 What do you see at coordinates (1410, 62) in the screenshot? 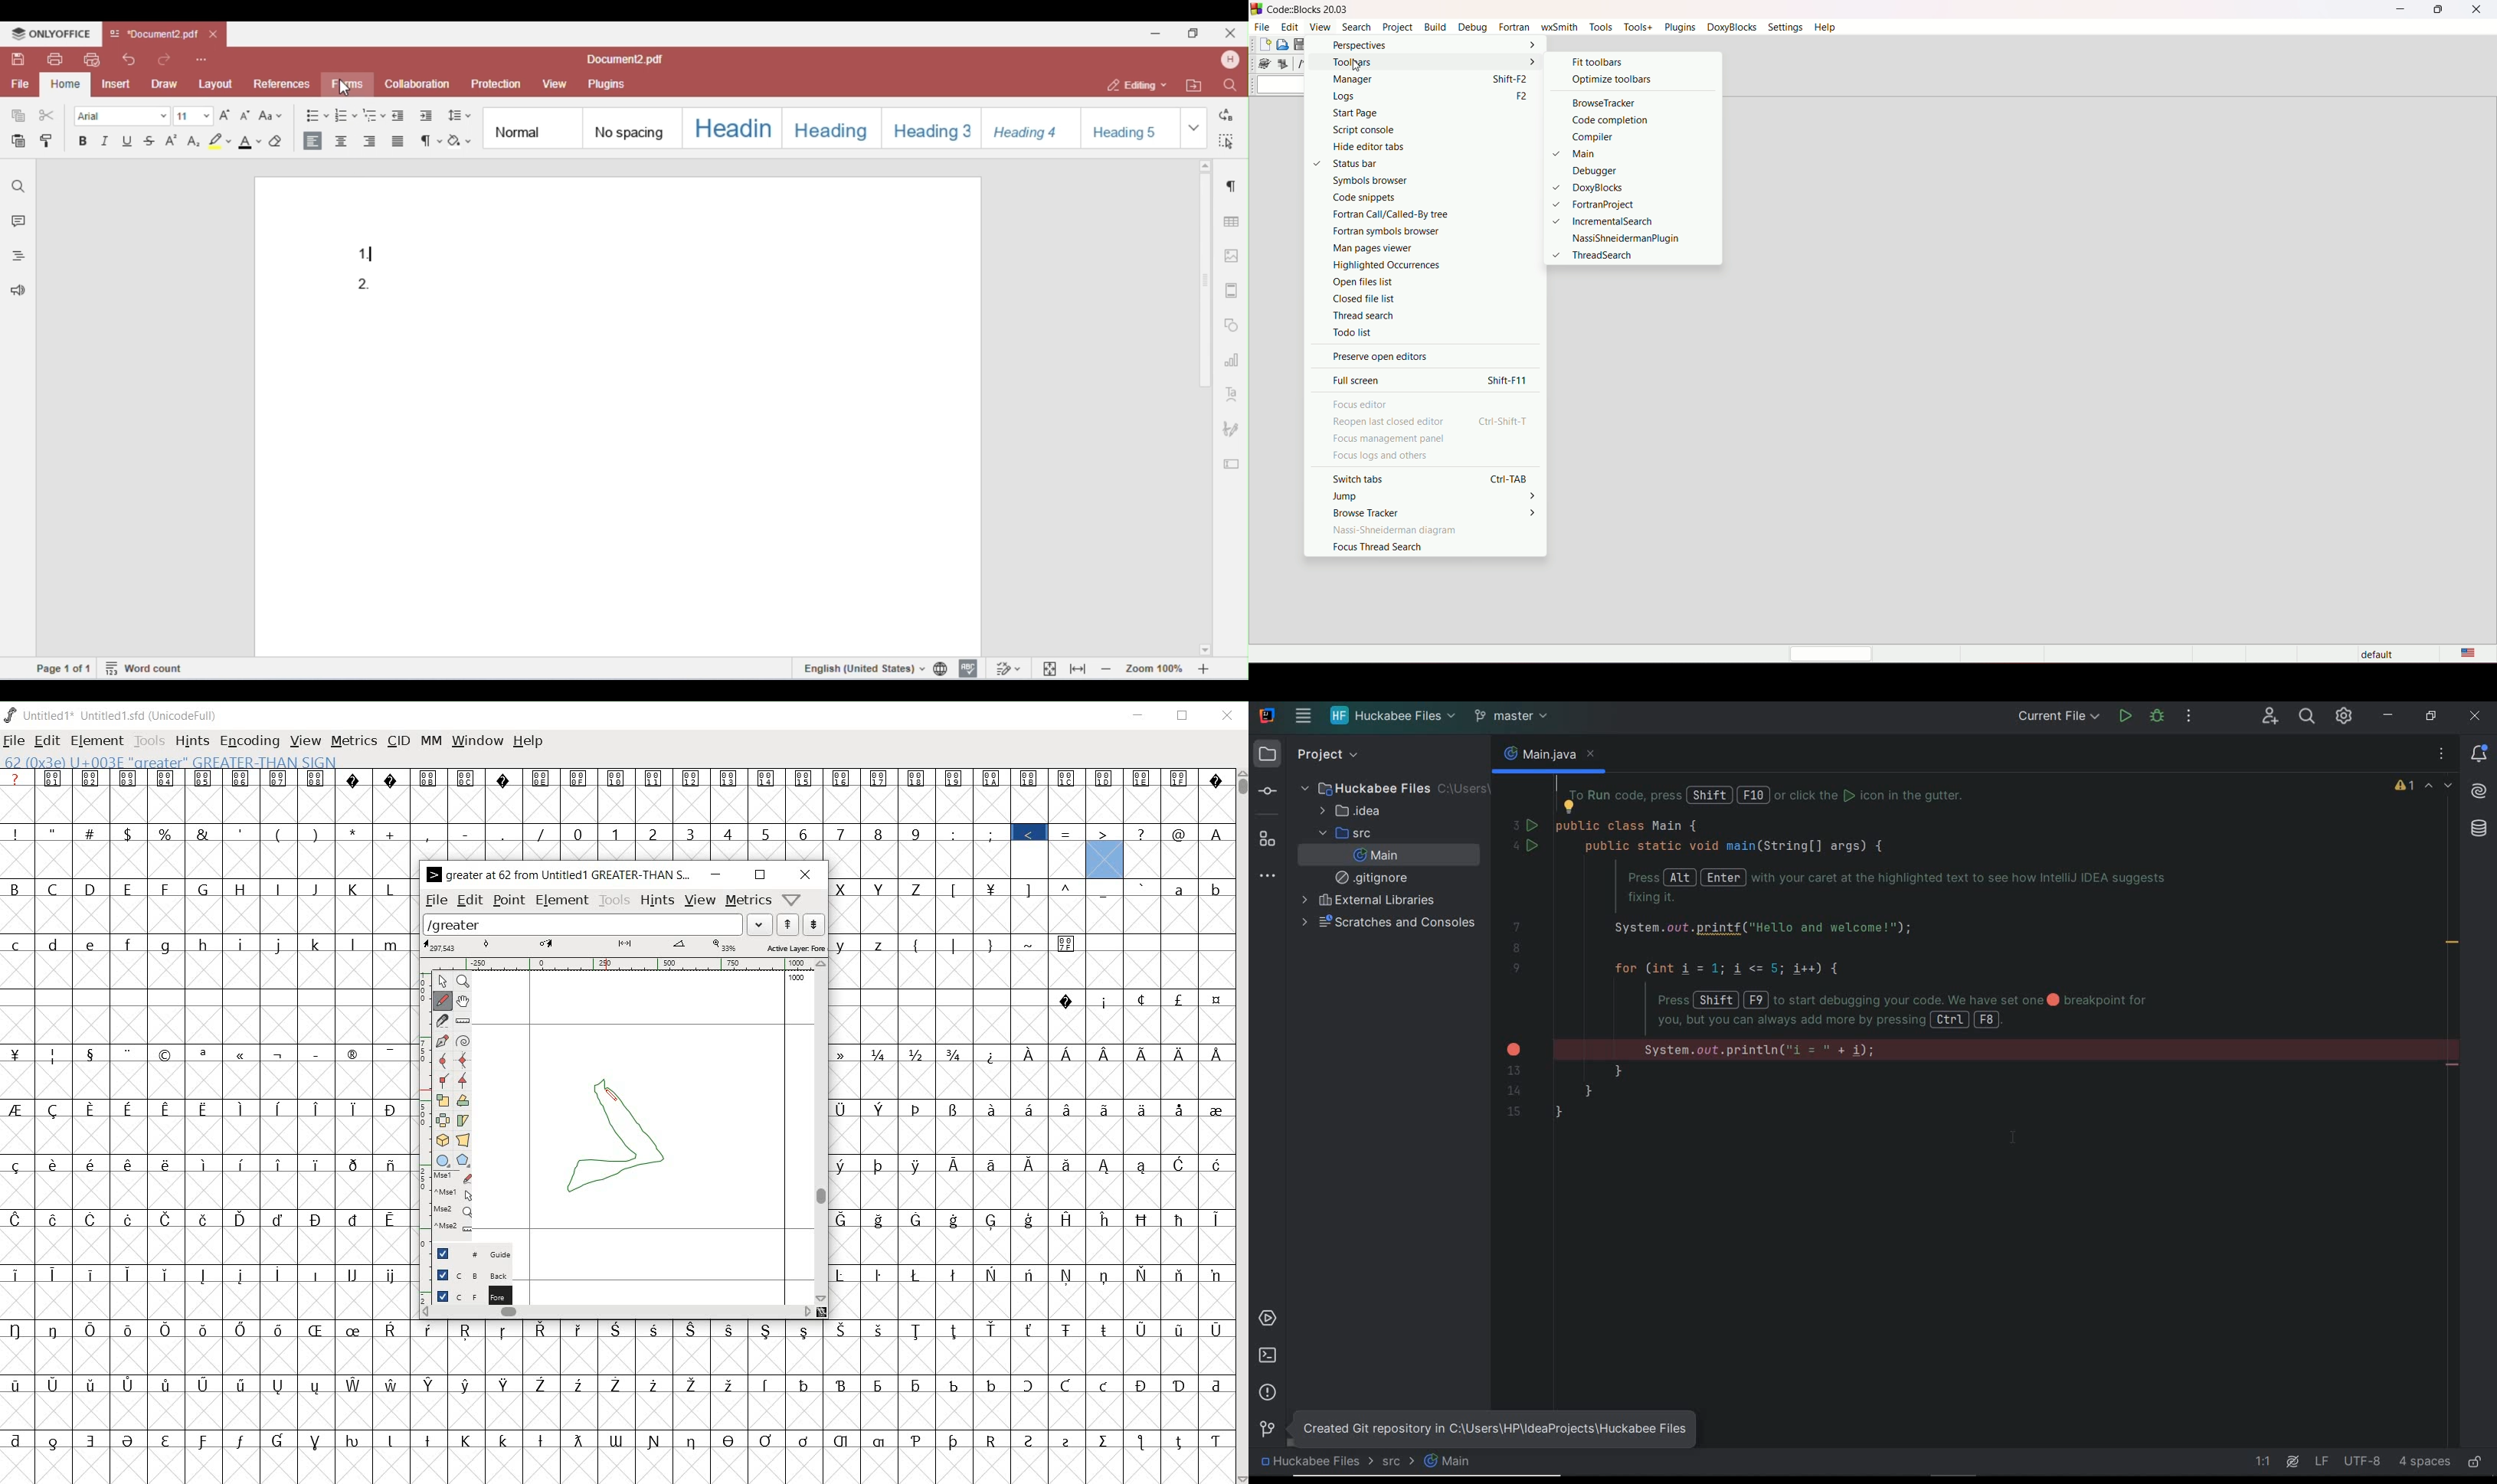
I see `toolbars` at bounding box center [1410, 62].